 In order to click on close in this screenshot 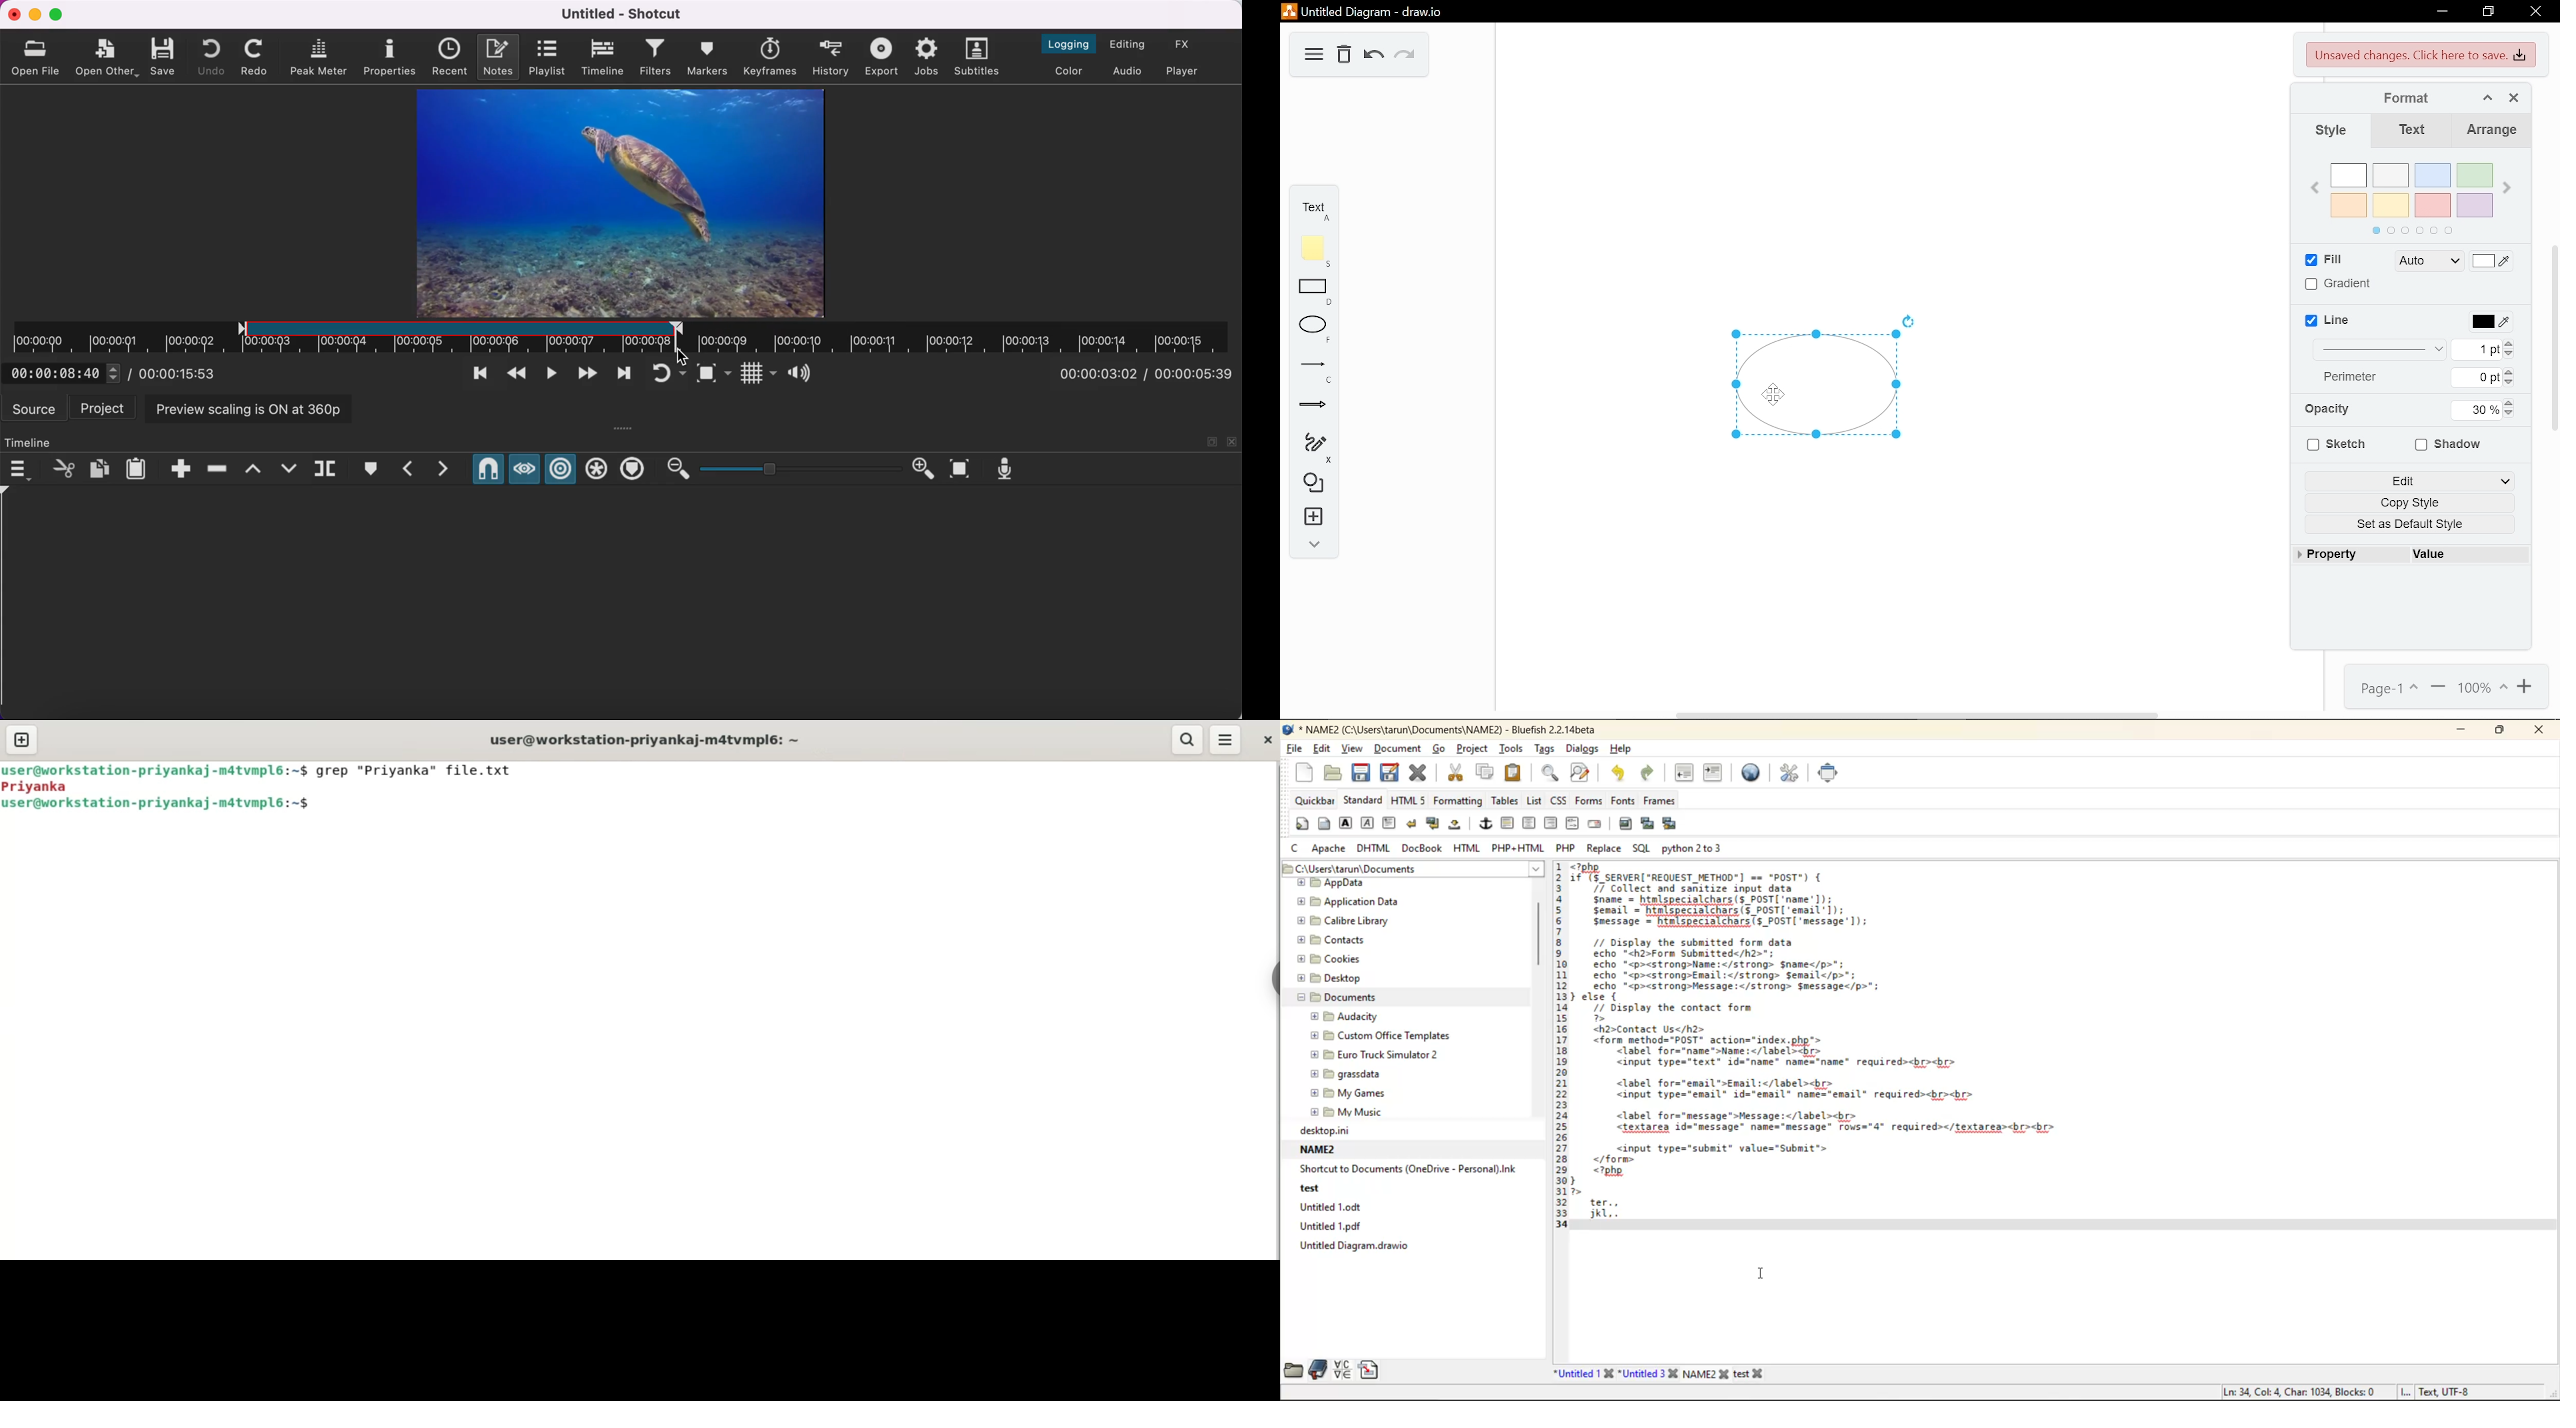, I will do `click(2534, 730)`.